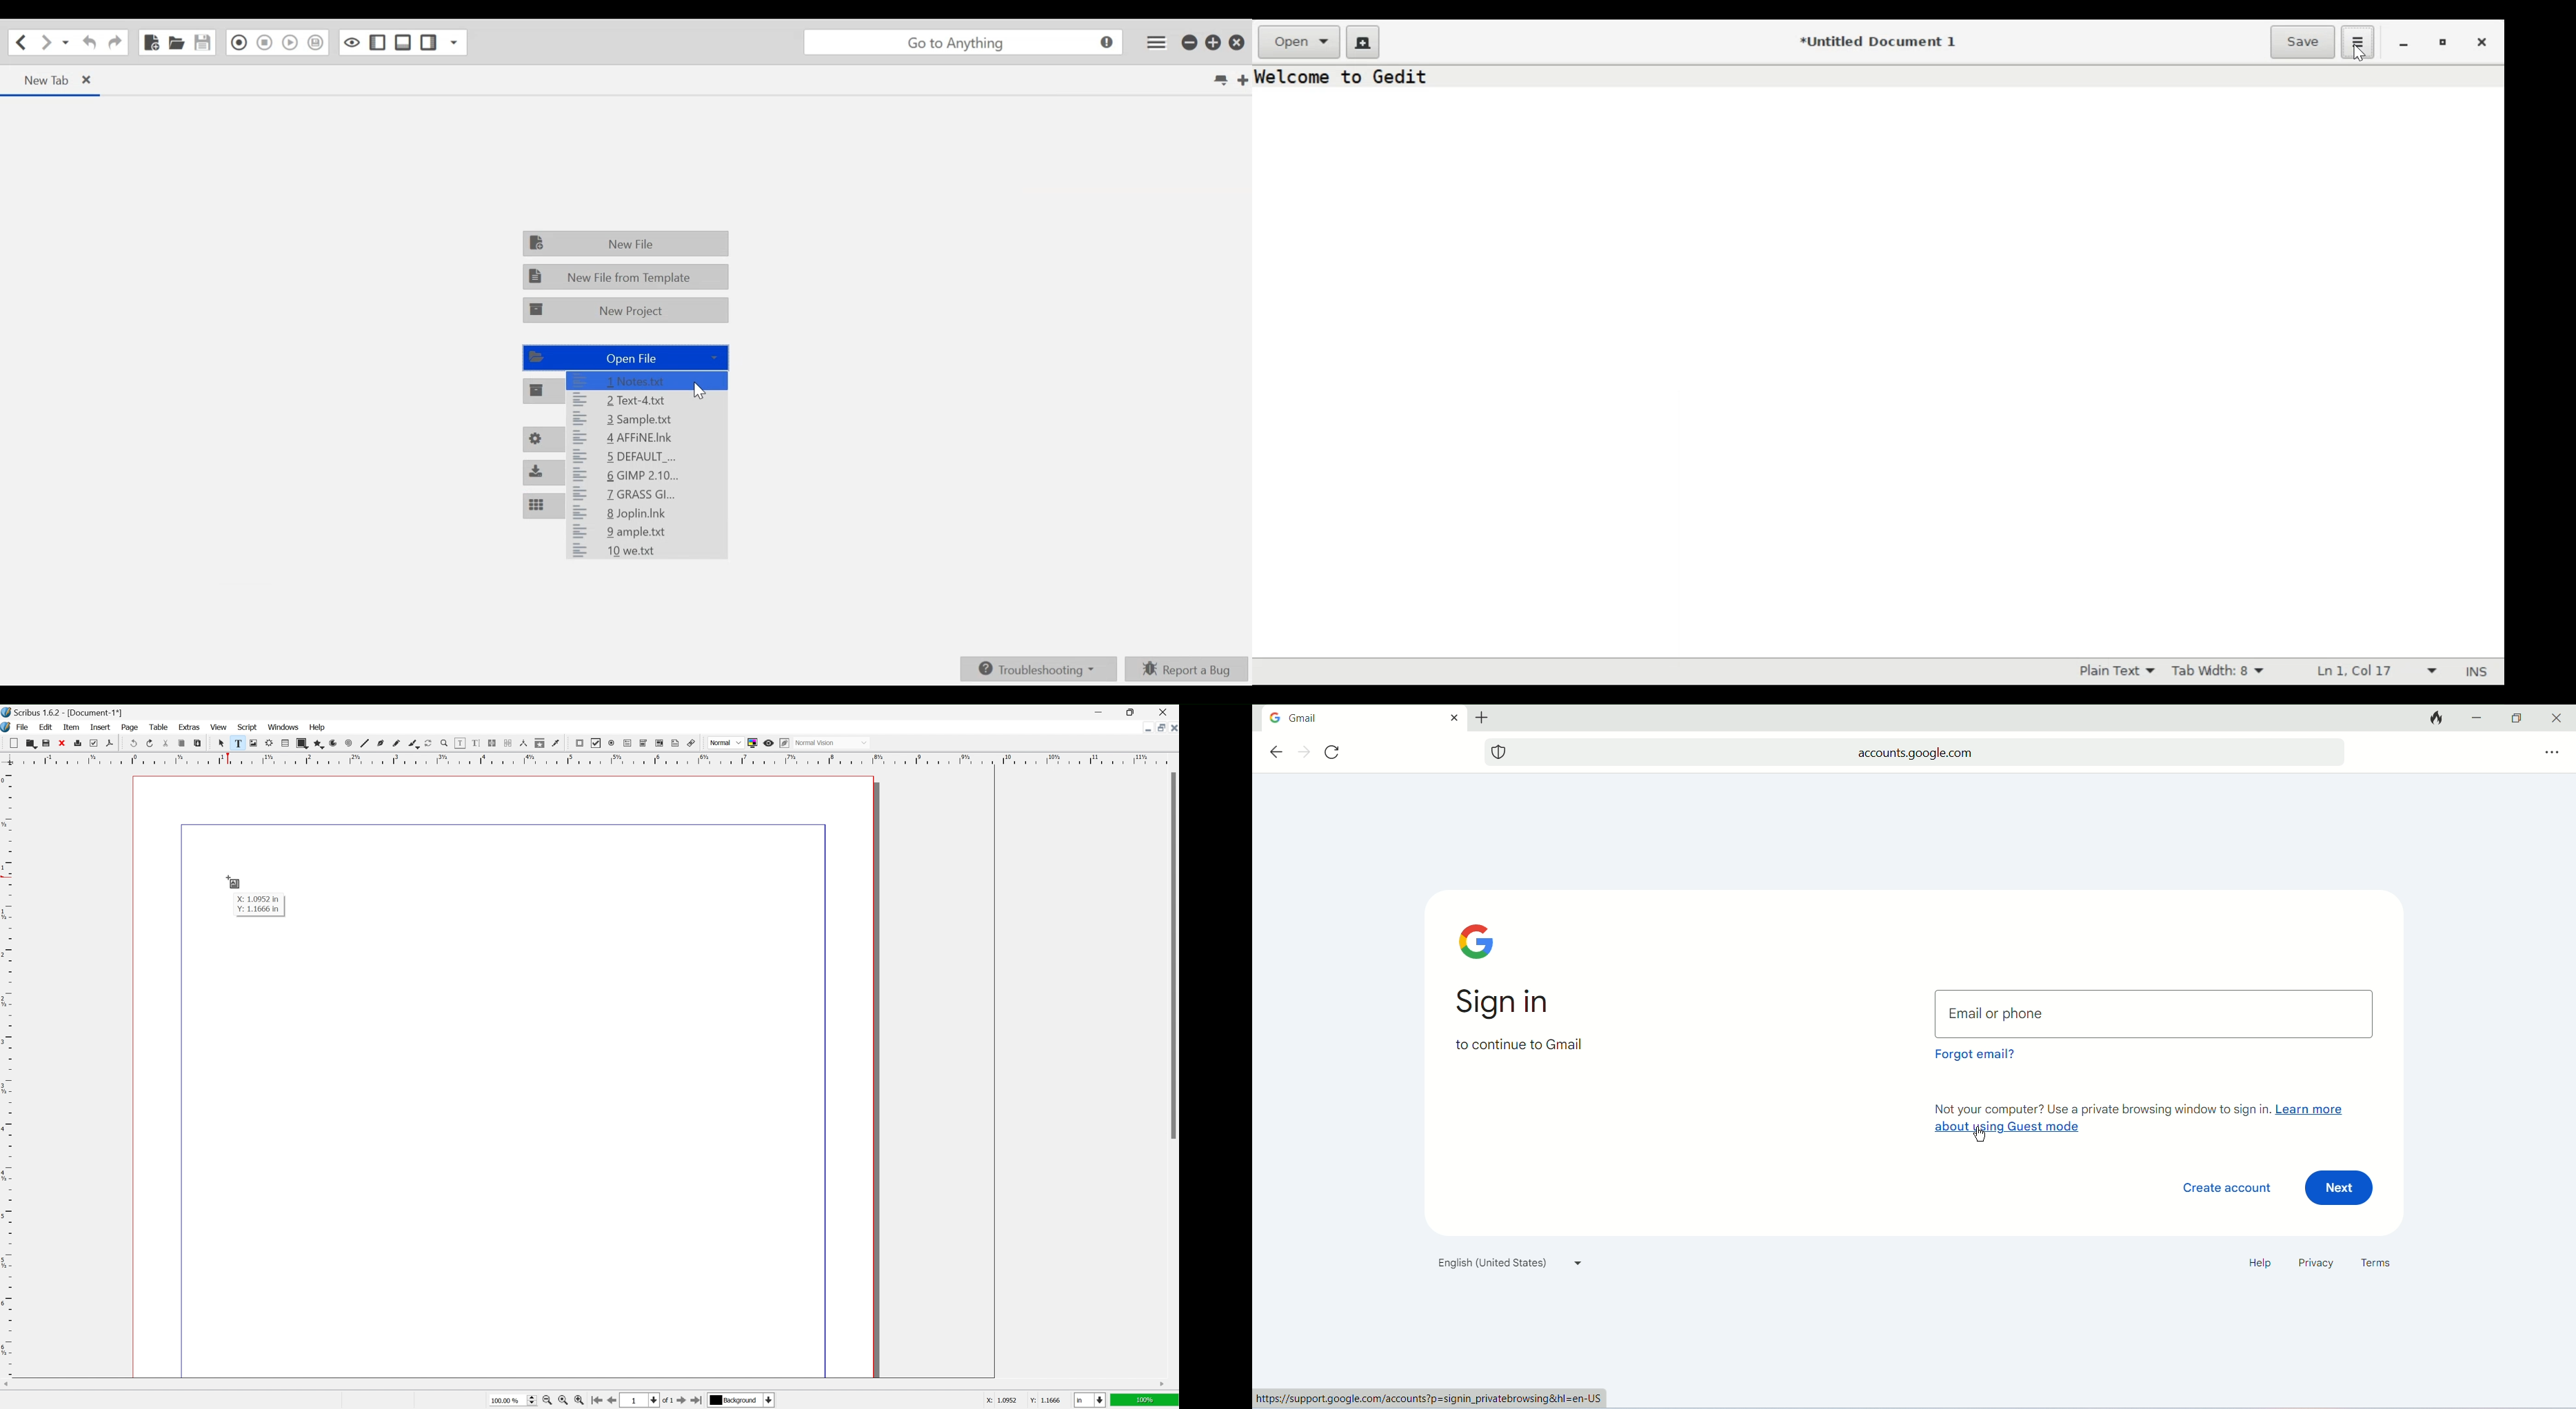 The width and height of the screenshot is (2576, 1428). What do you see at coordinates (556, 743) in the screenshot?
I see `eye dropper` at bounding box center [556, 743].